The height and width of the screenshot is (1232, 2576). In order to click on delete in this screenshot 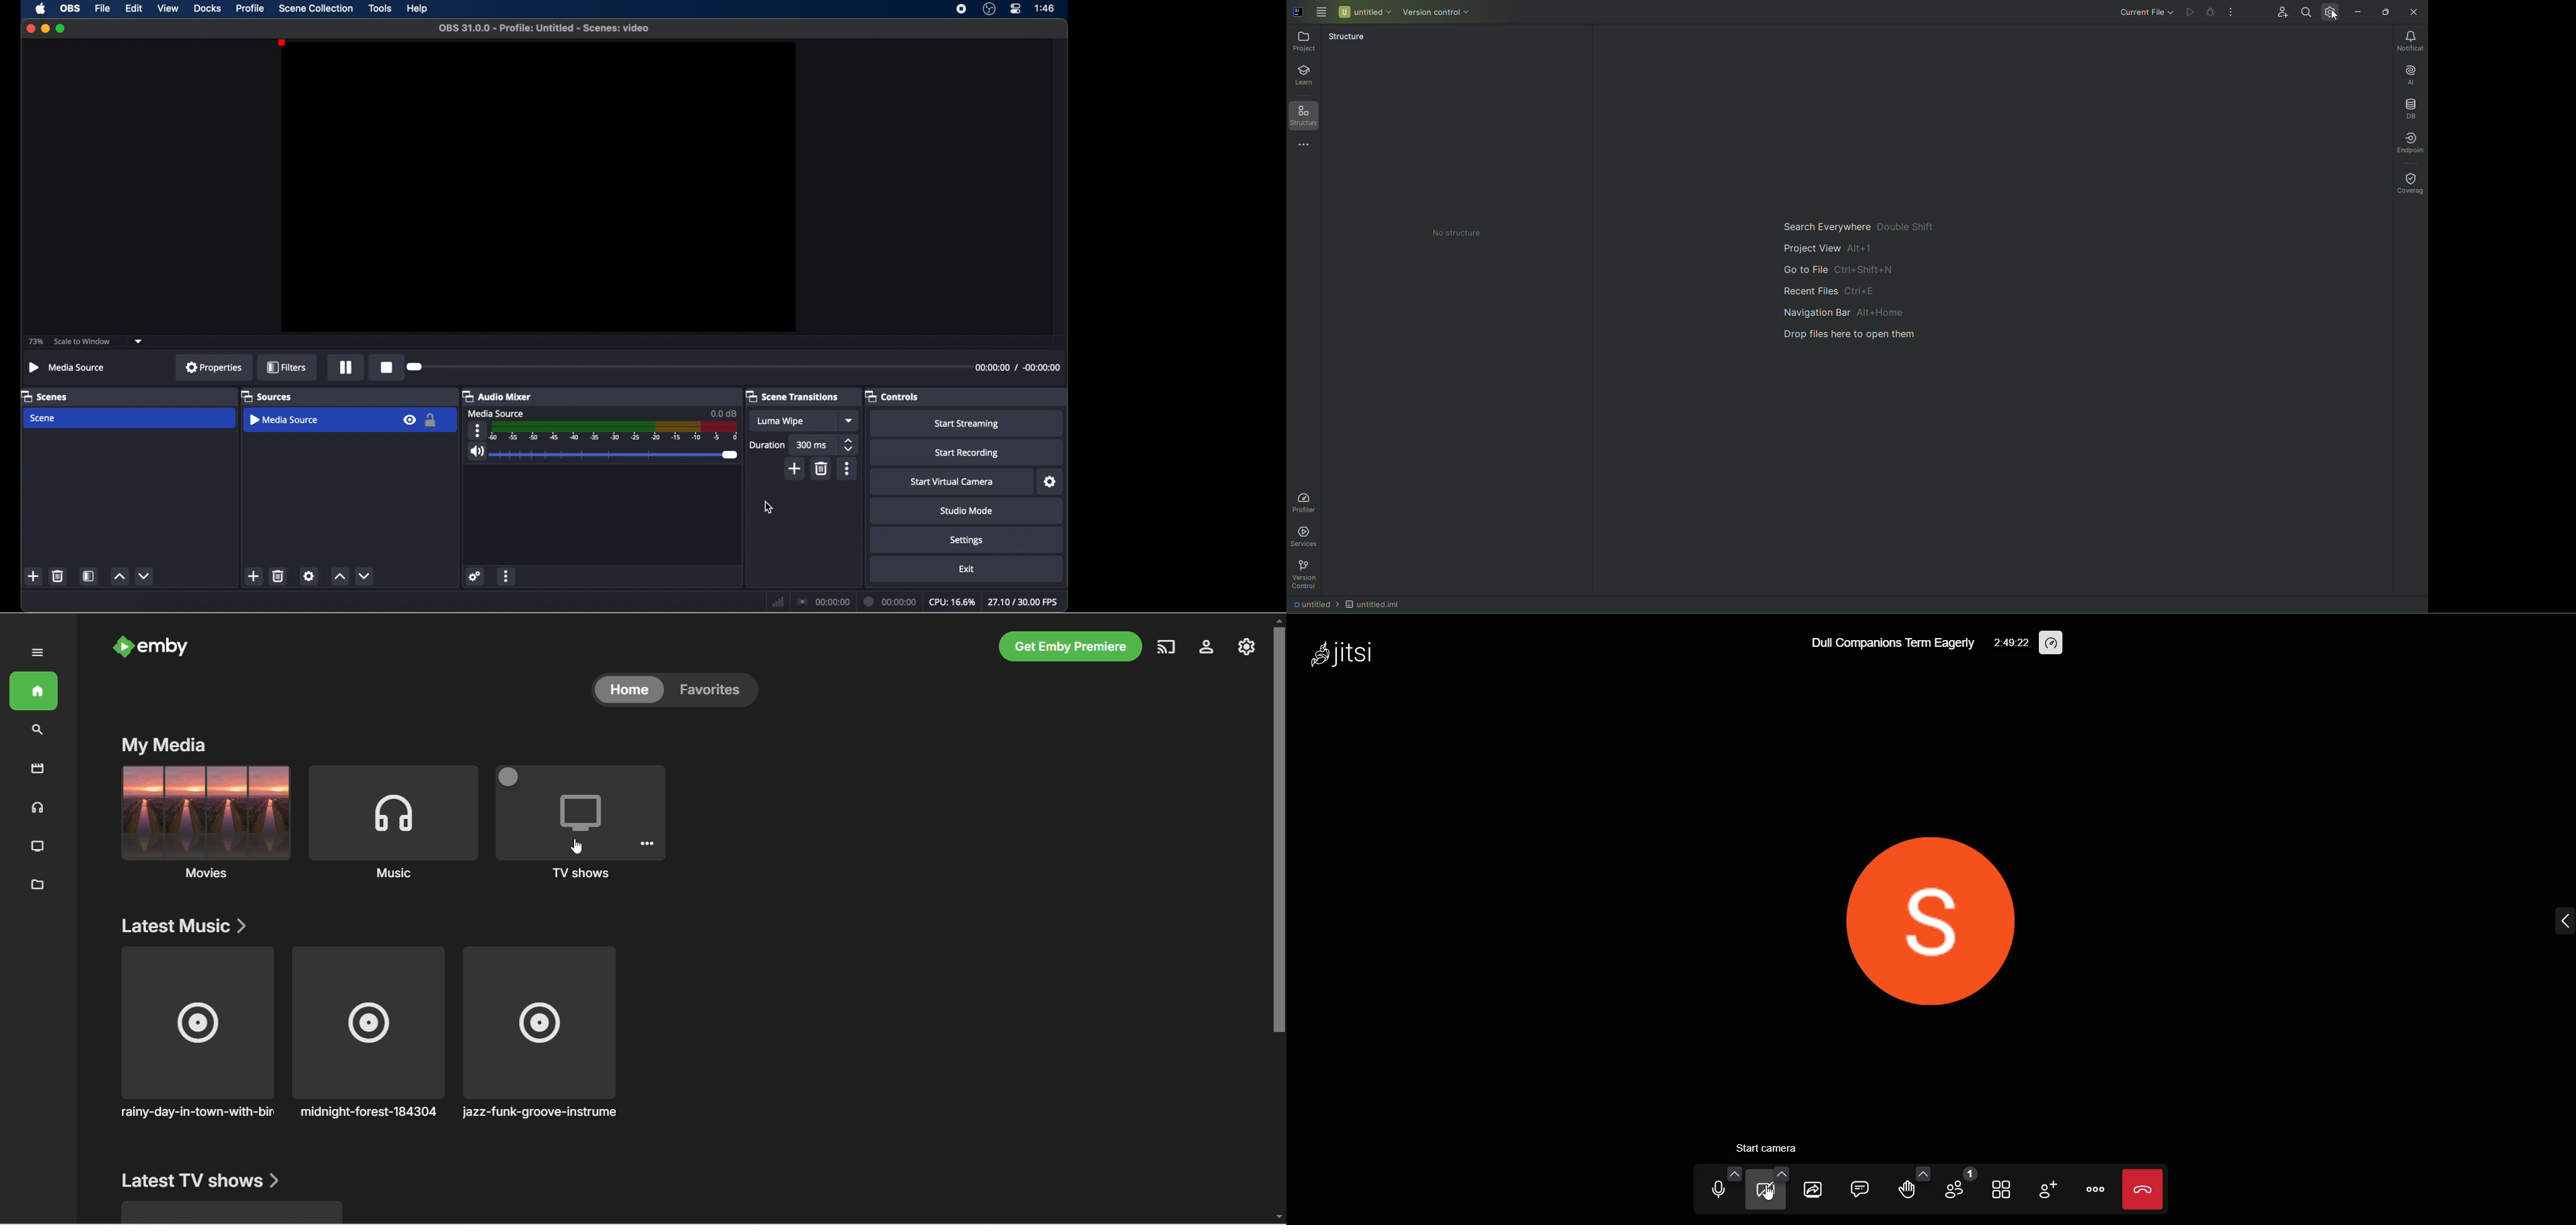, I will do `click(822, 468)`.